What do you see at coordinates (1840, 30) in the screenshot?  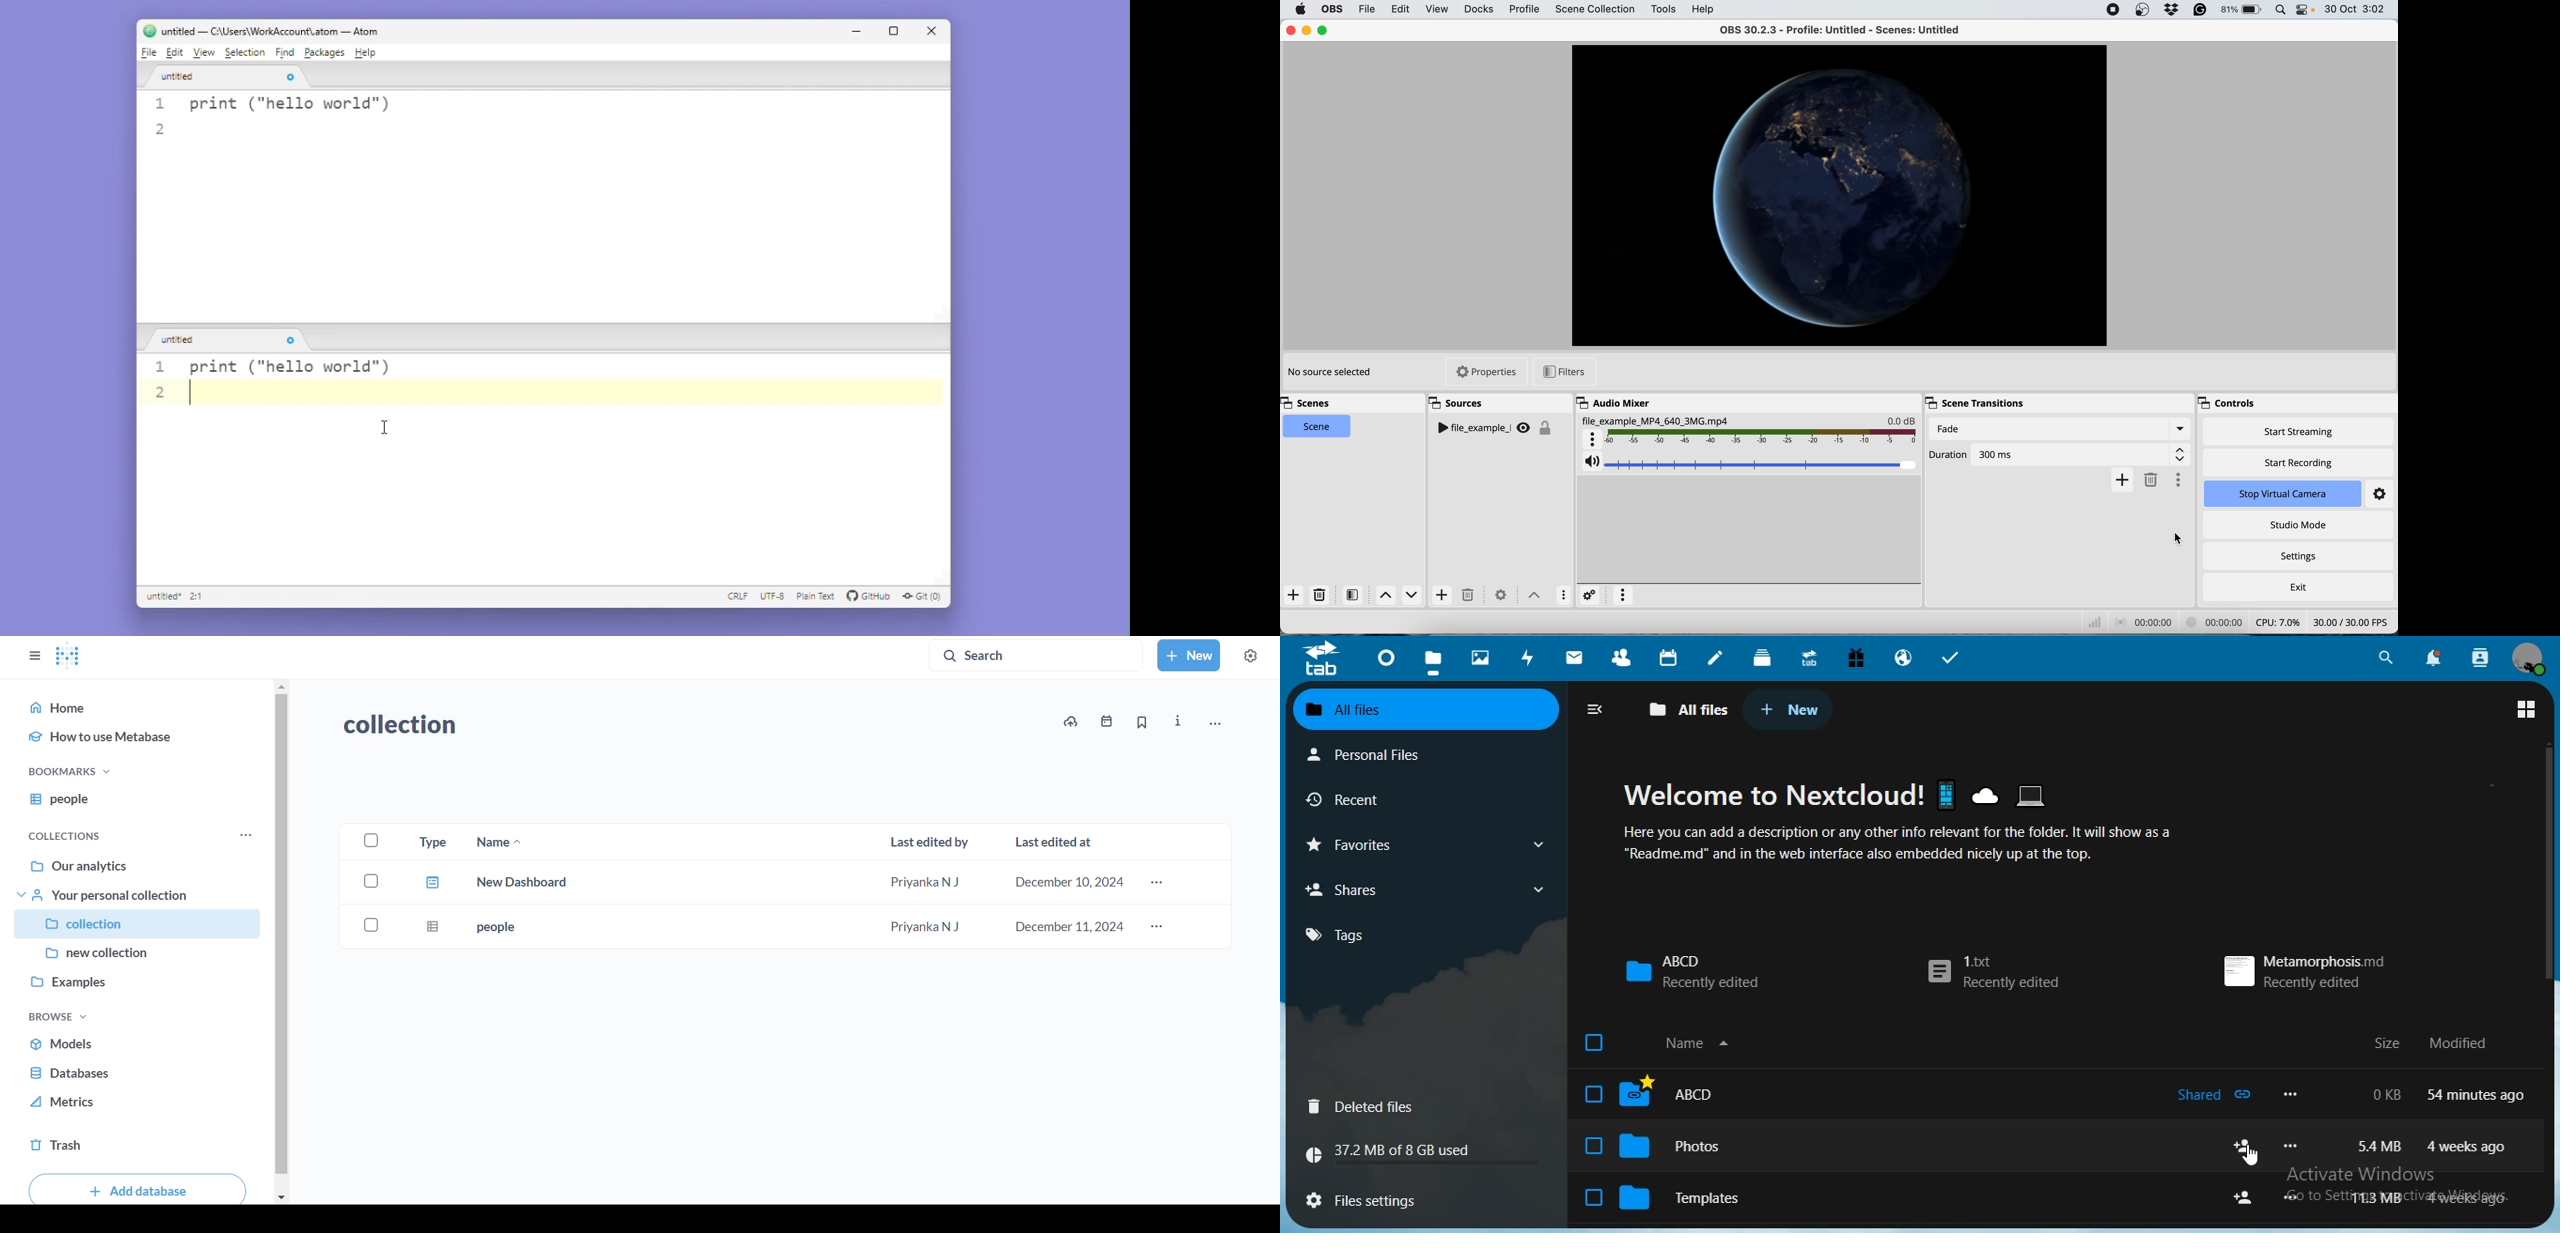 I see `OBS 30.2.3 - Profile: Untitled - Scenes: Untitled` at bounding box center [1840, 30].